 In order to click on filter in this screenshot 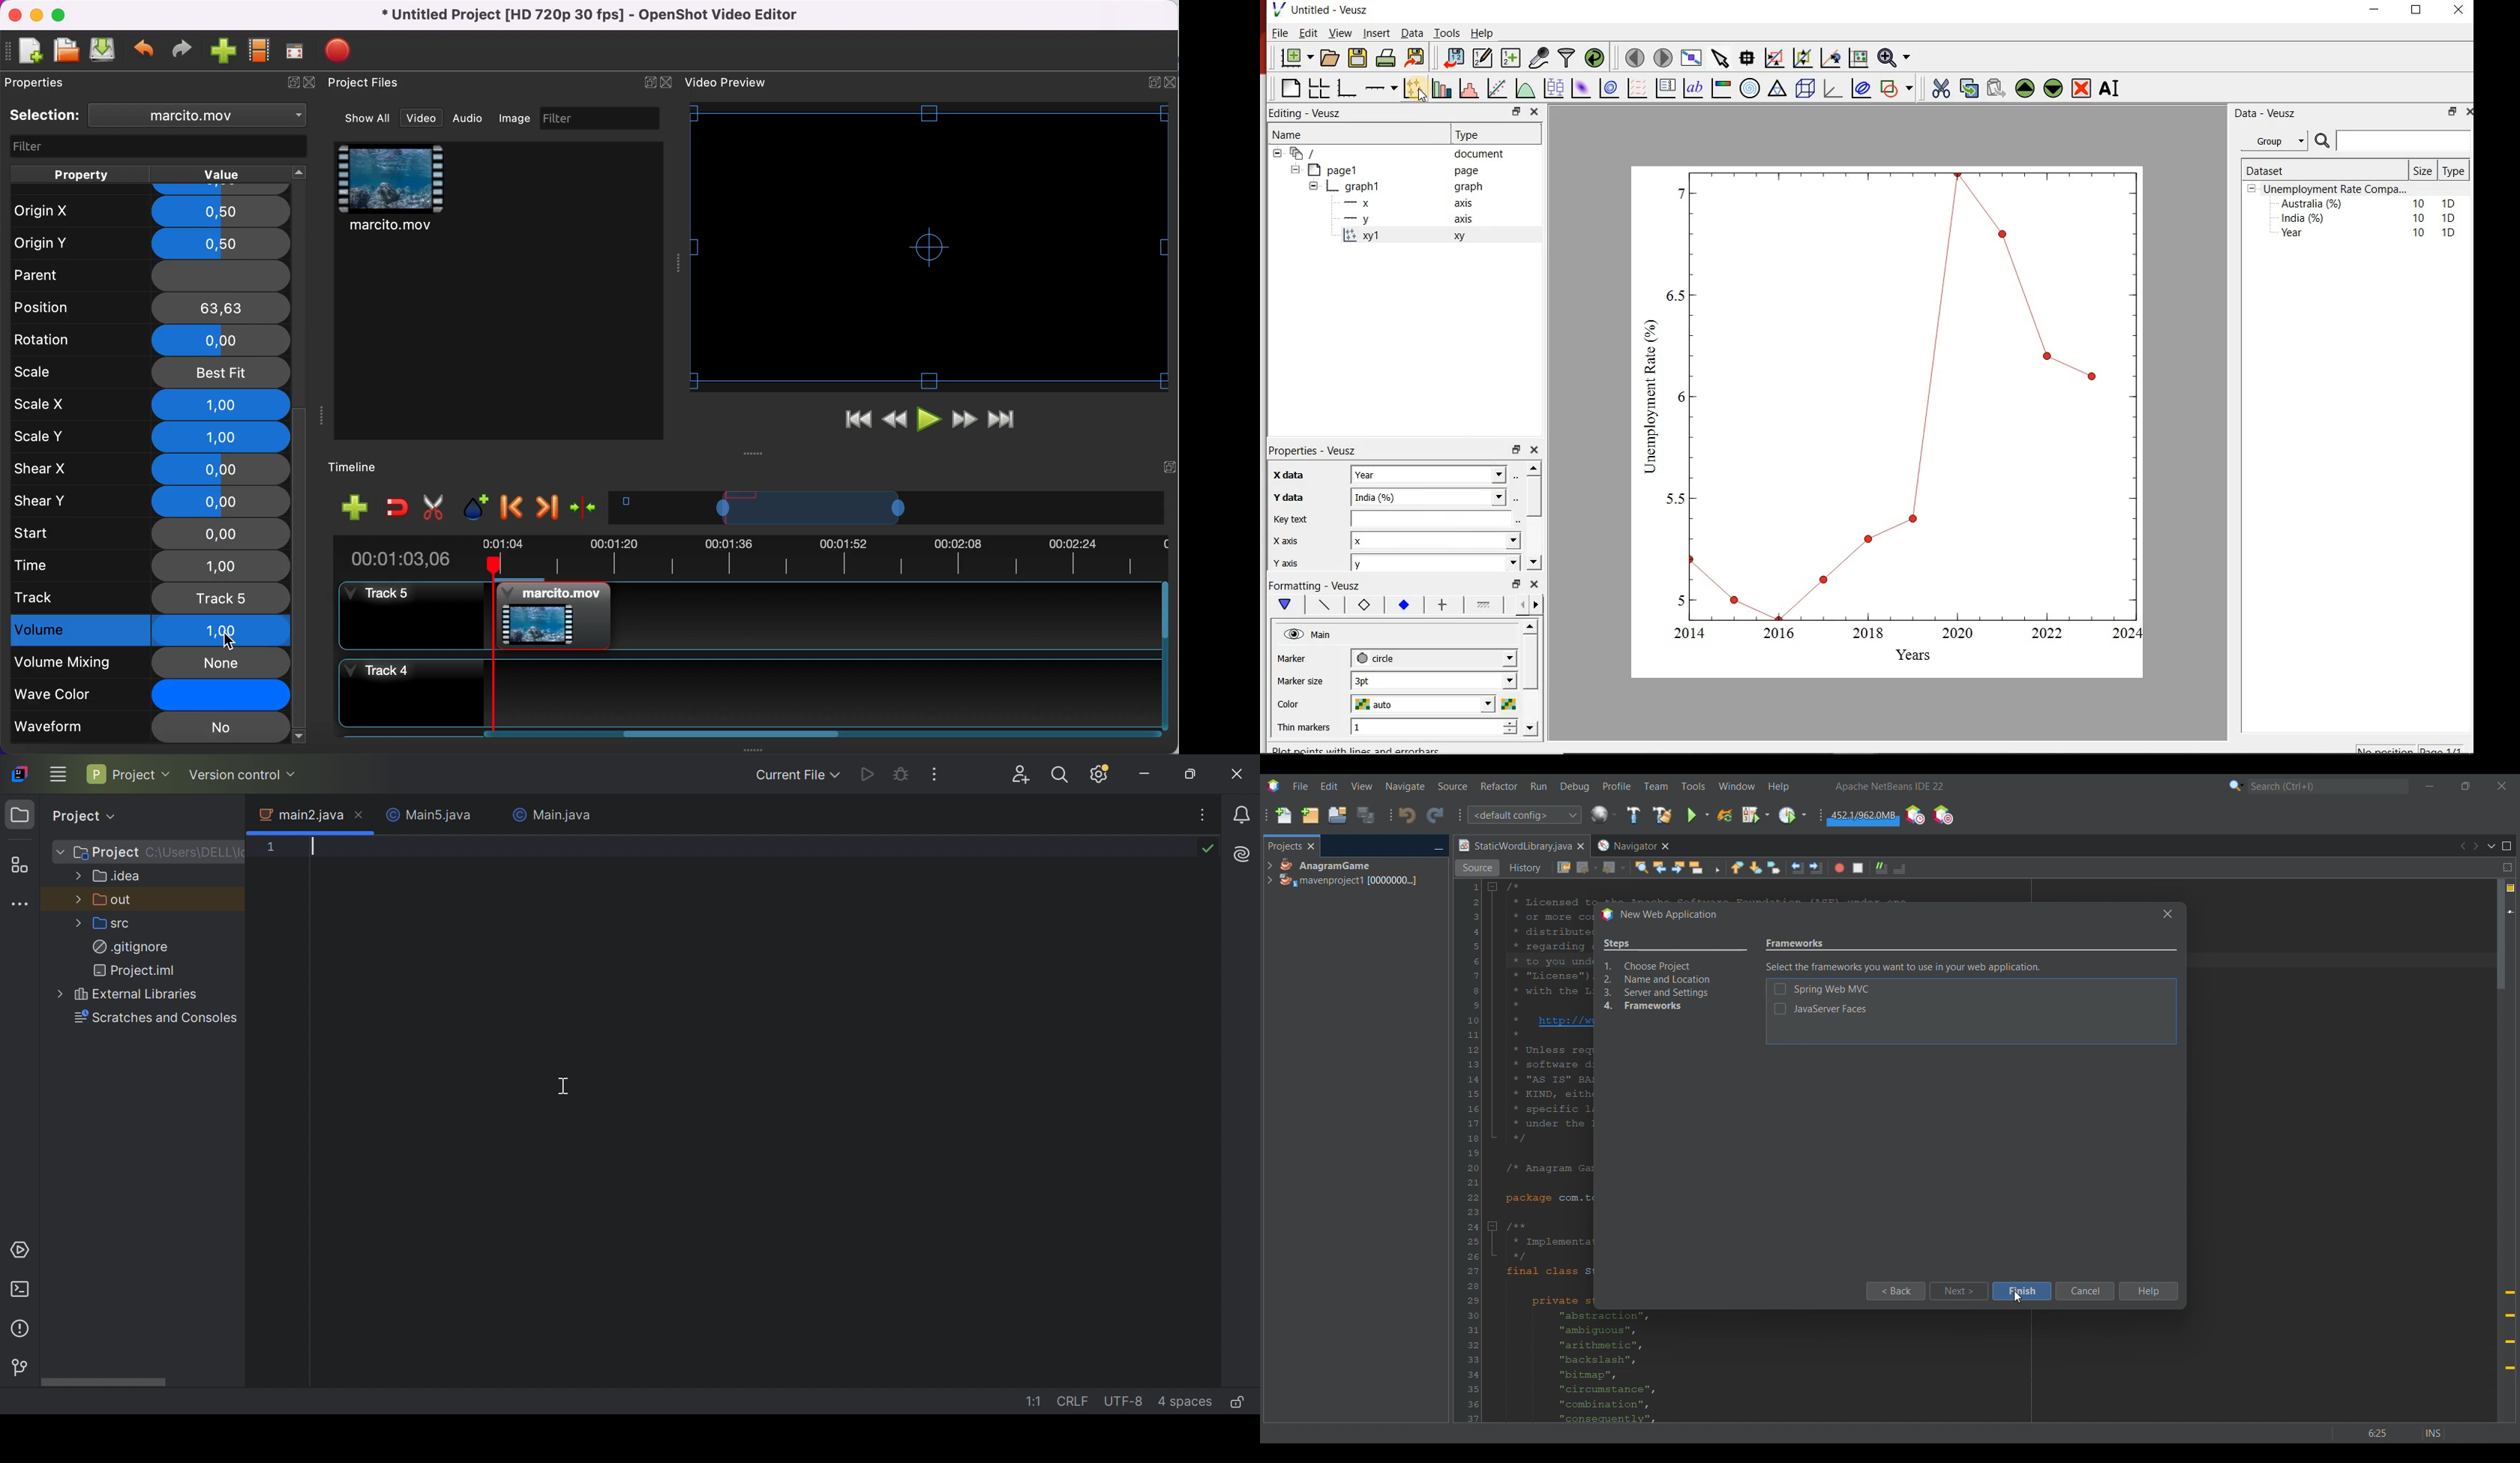, I will do `click(601, 118)`.